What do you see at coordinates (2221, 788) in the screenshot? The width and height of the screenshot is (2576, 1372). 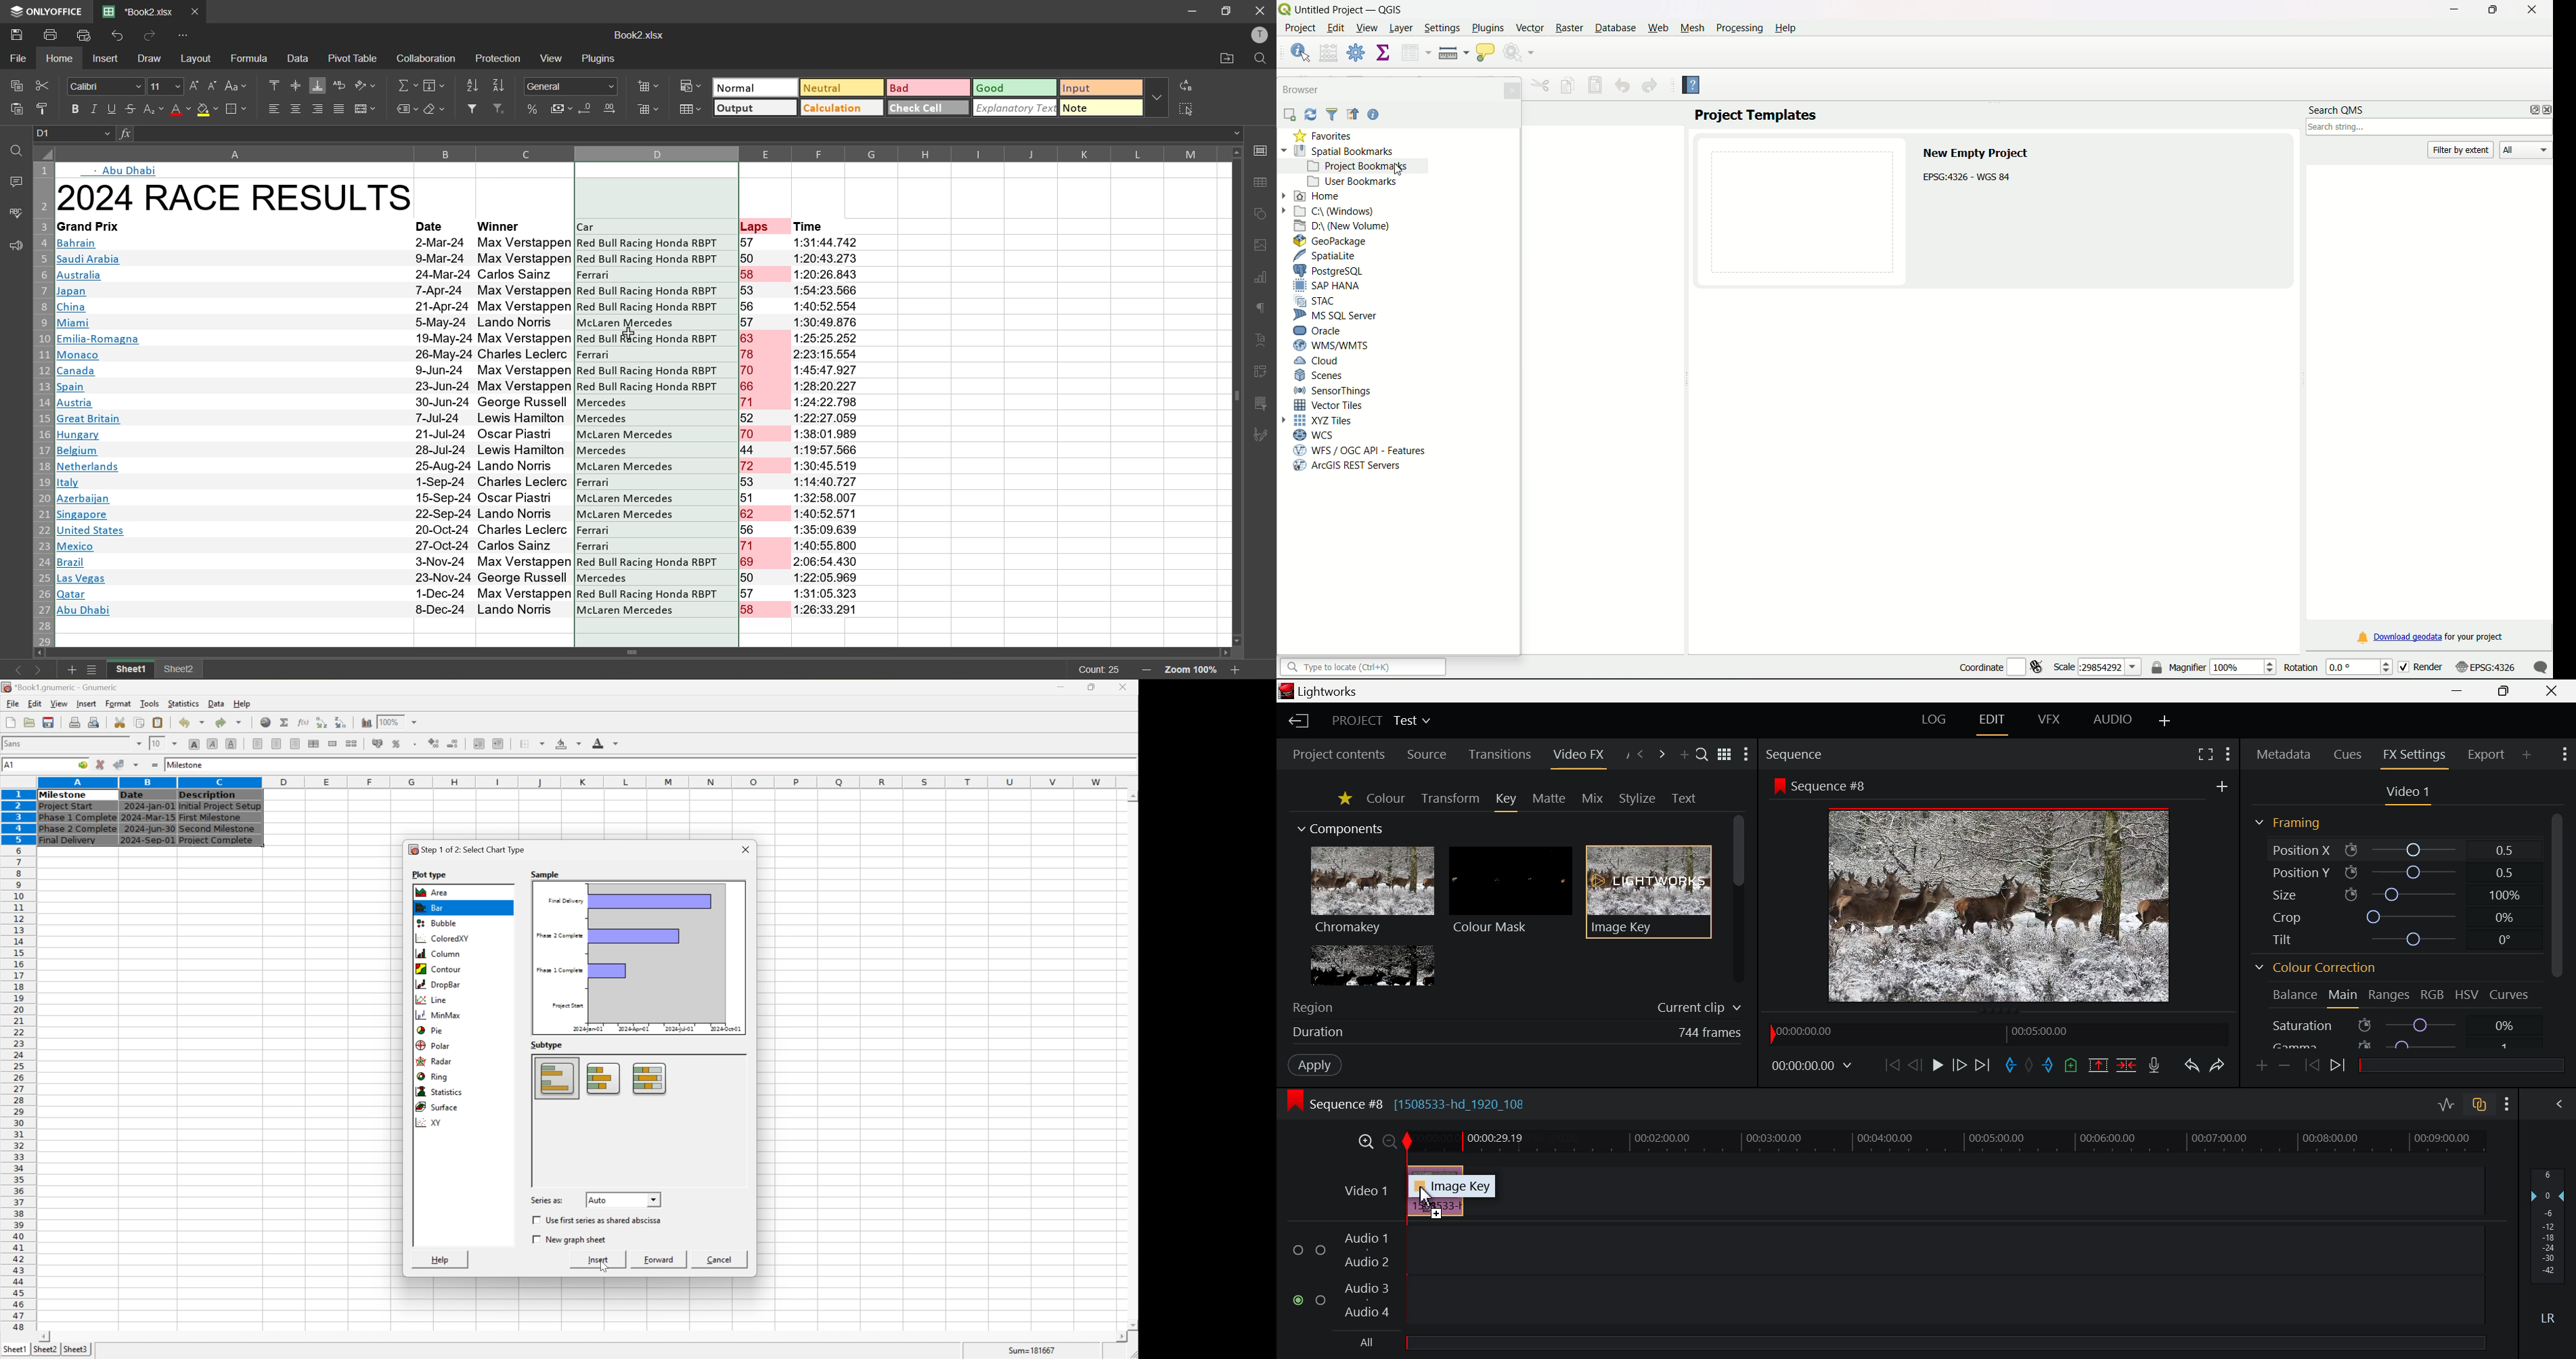 I see `add` at bounding box center [2221, 788].